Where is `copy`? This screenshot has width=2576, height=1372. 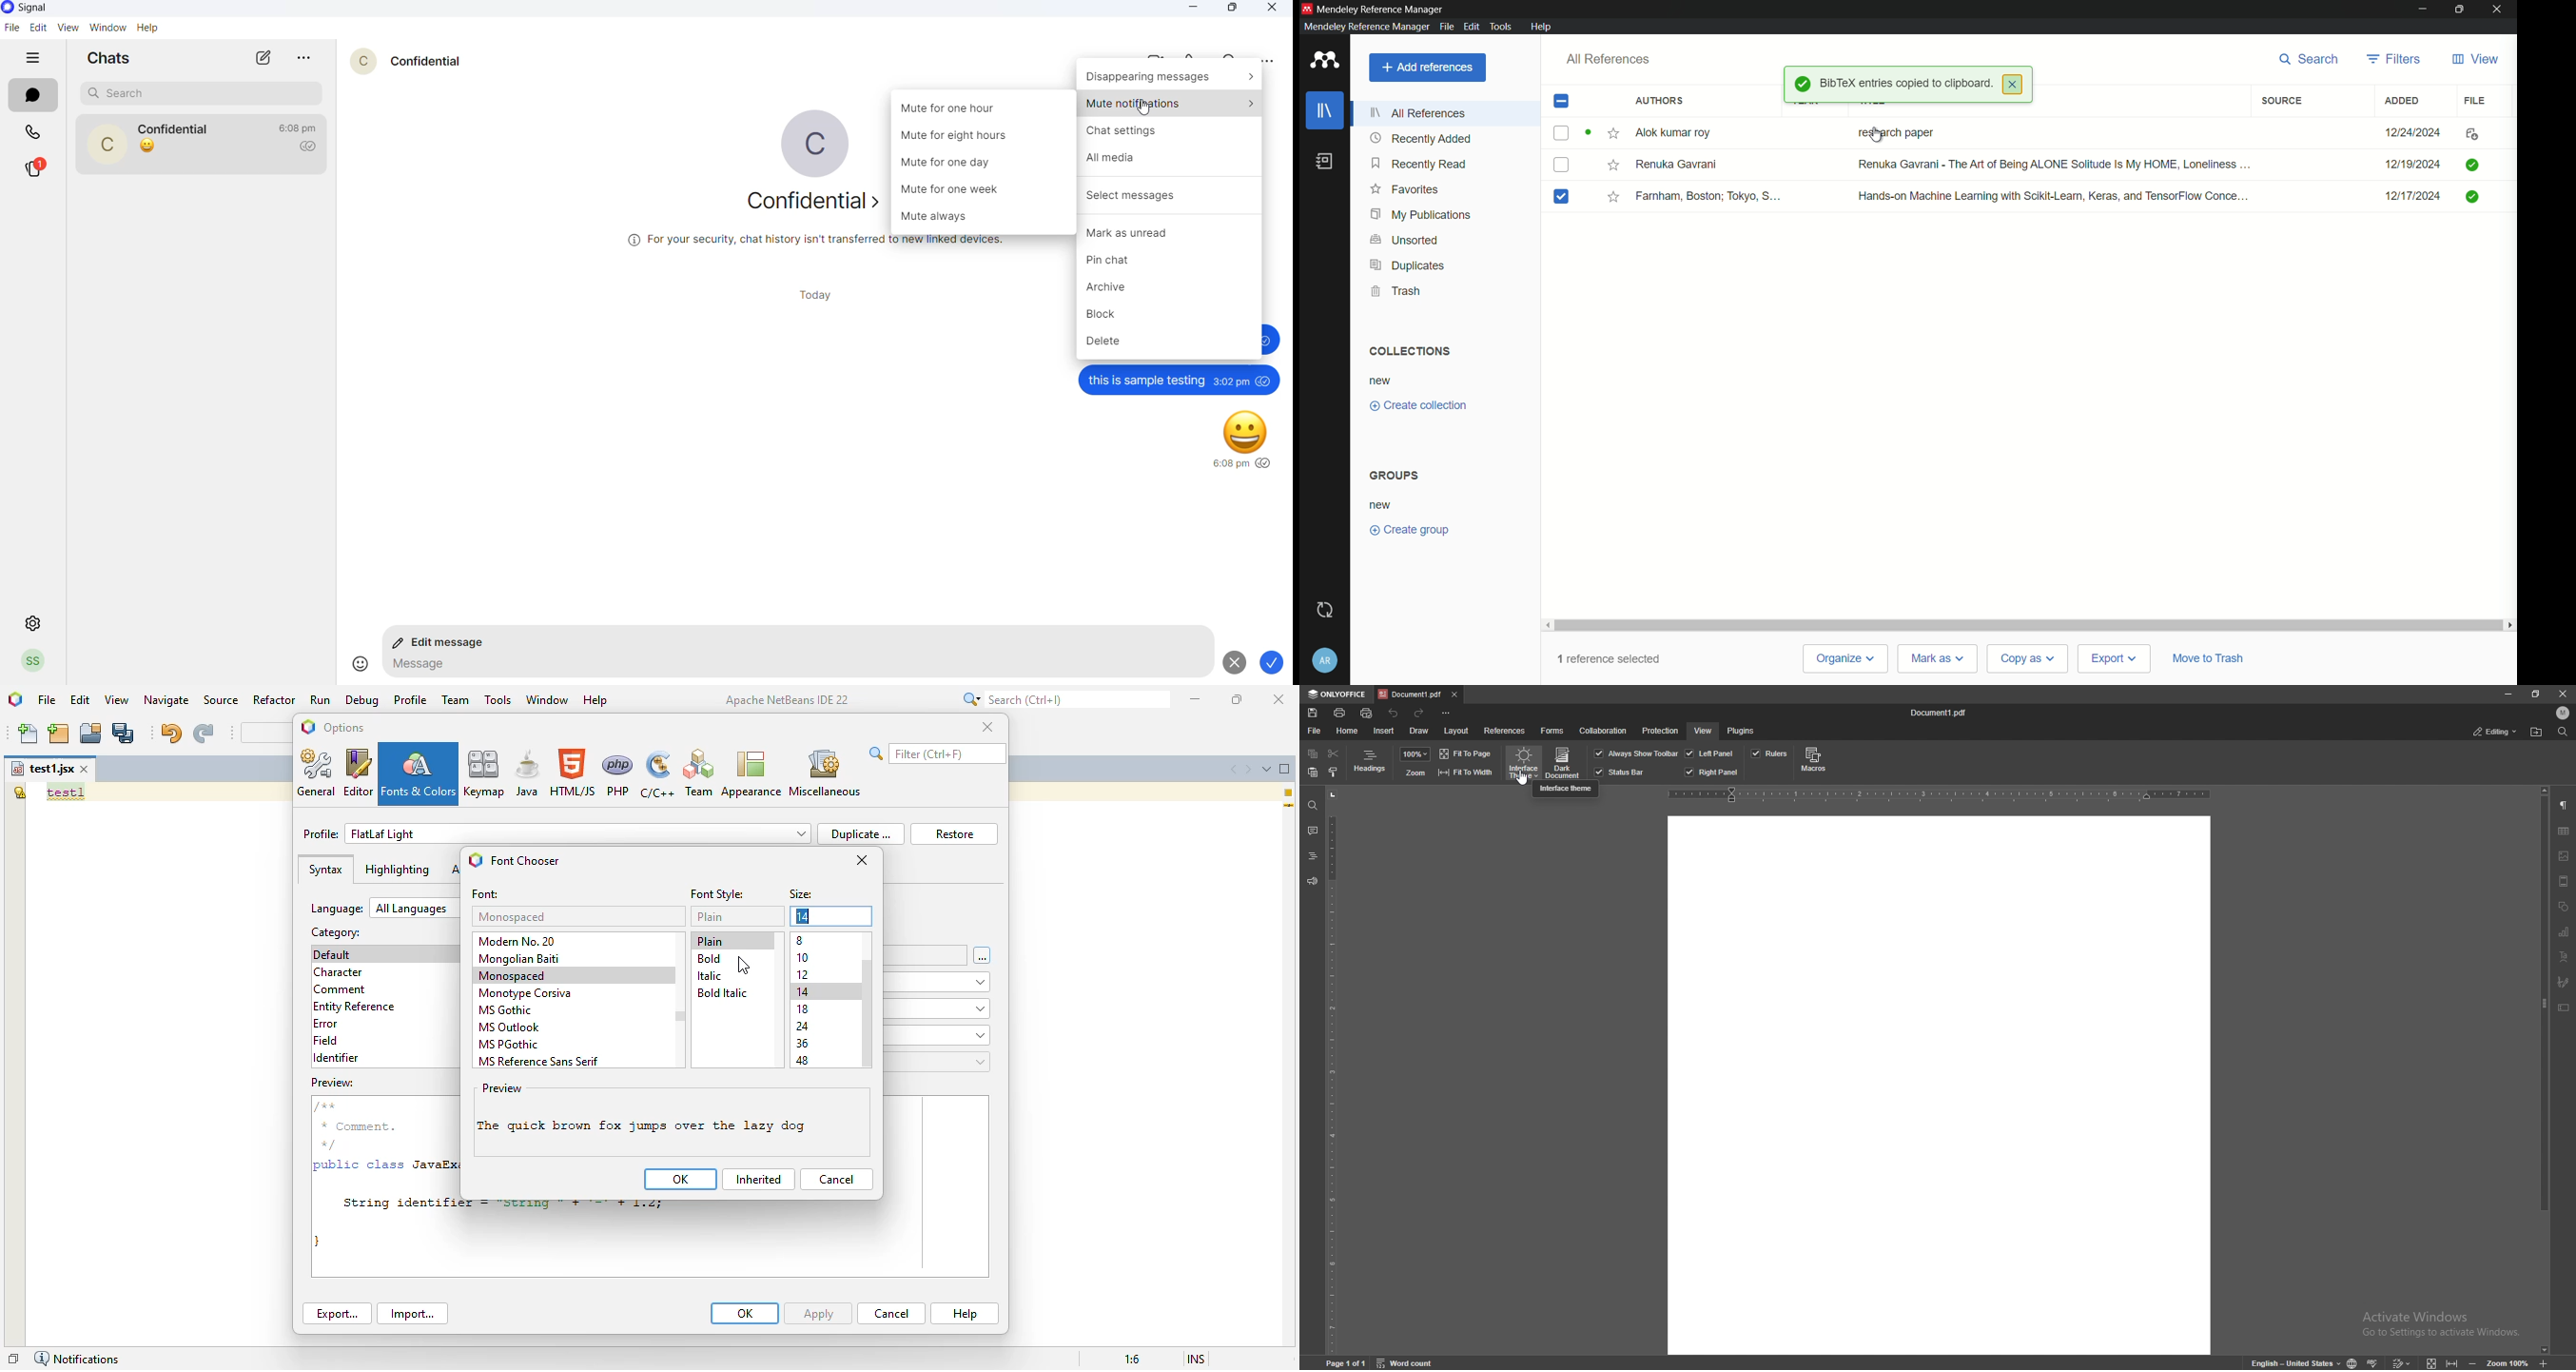
copy is located at coordinates (1313, 754).